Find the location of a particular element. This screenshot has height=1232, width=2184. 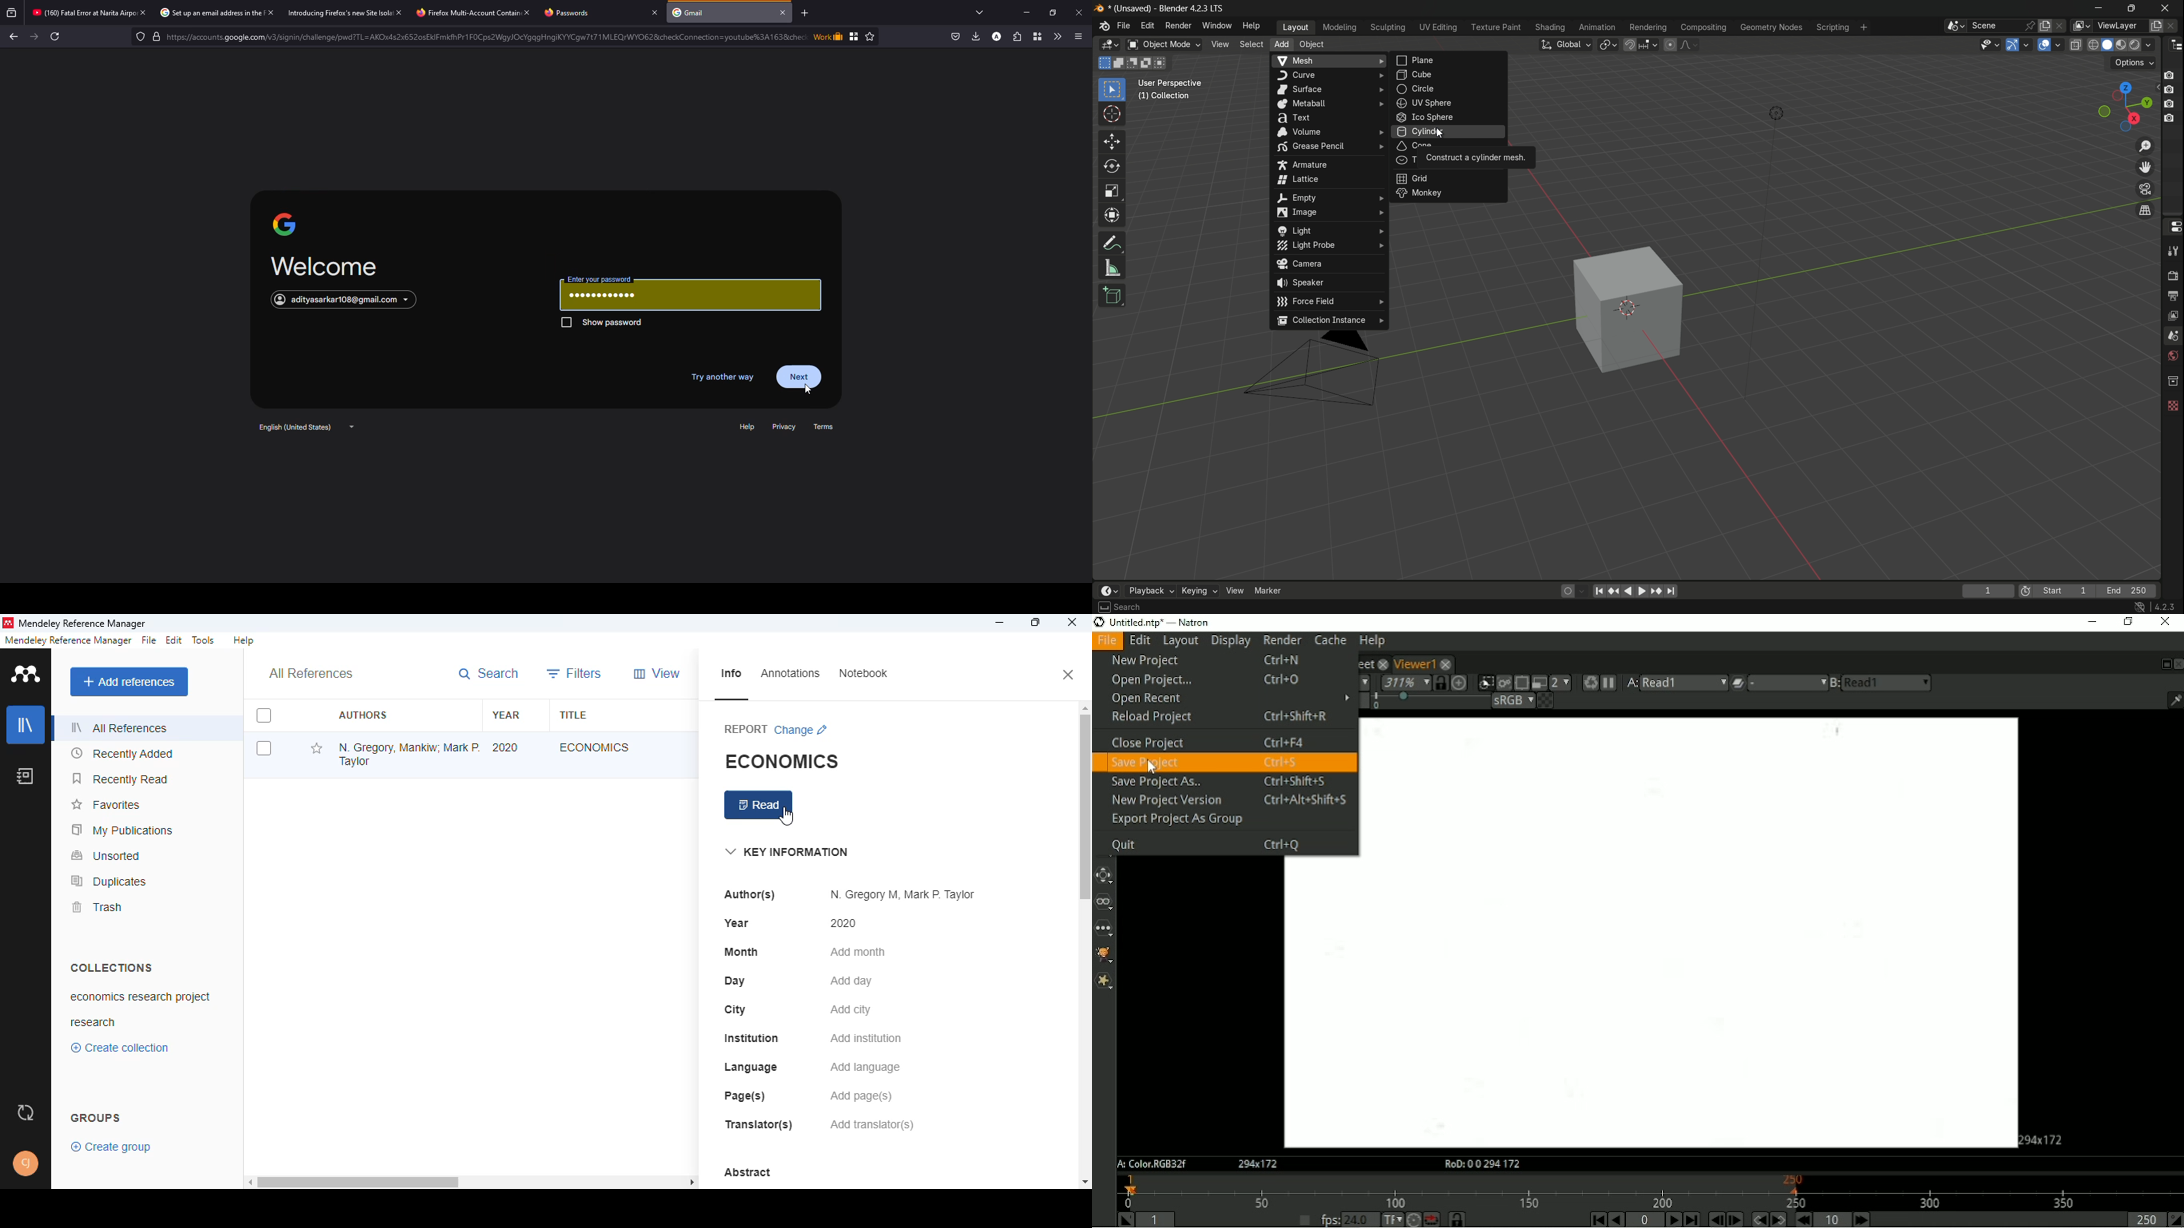

help menu is located at coordinates (1252, 26).